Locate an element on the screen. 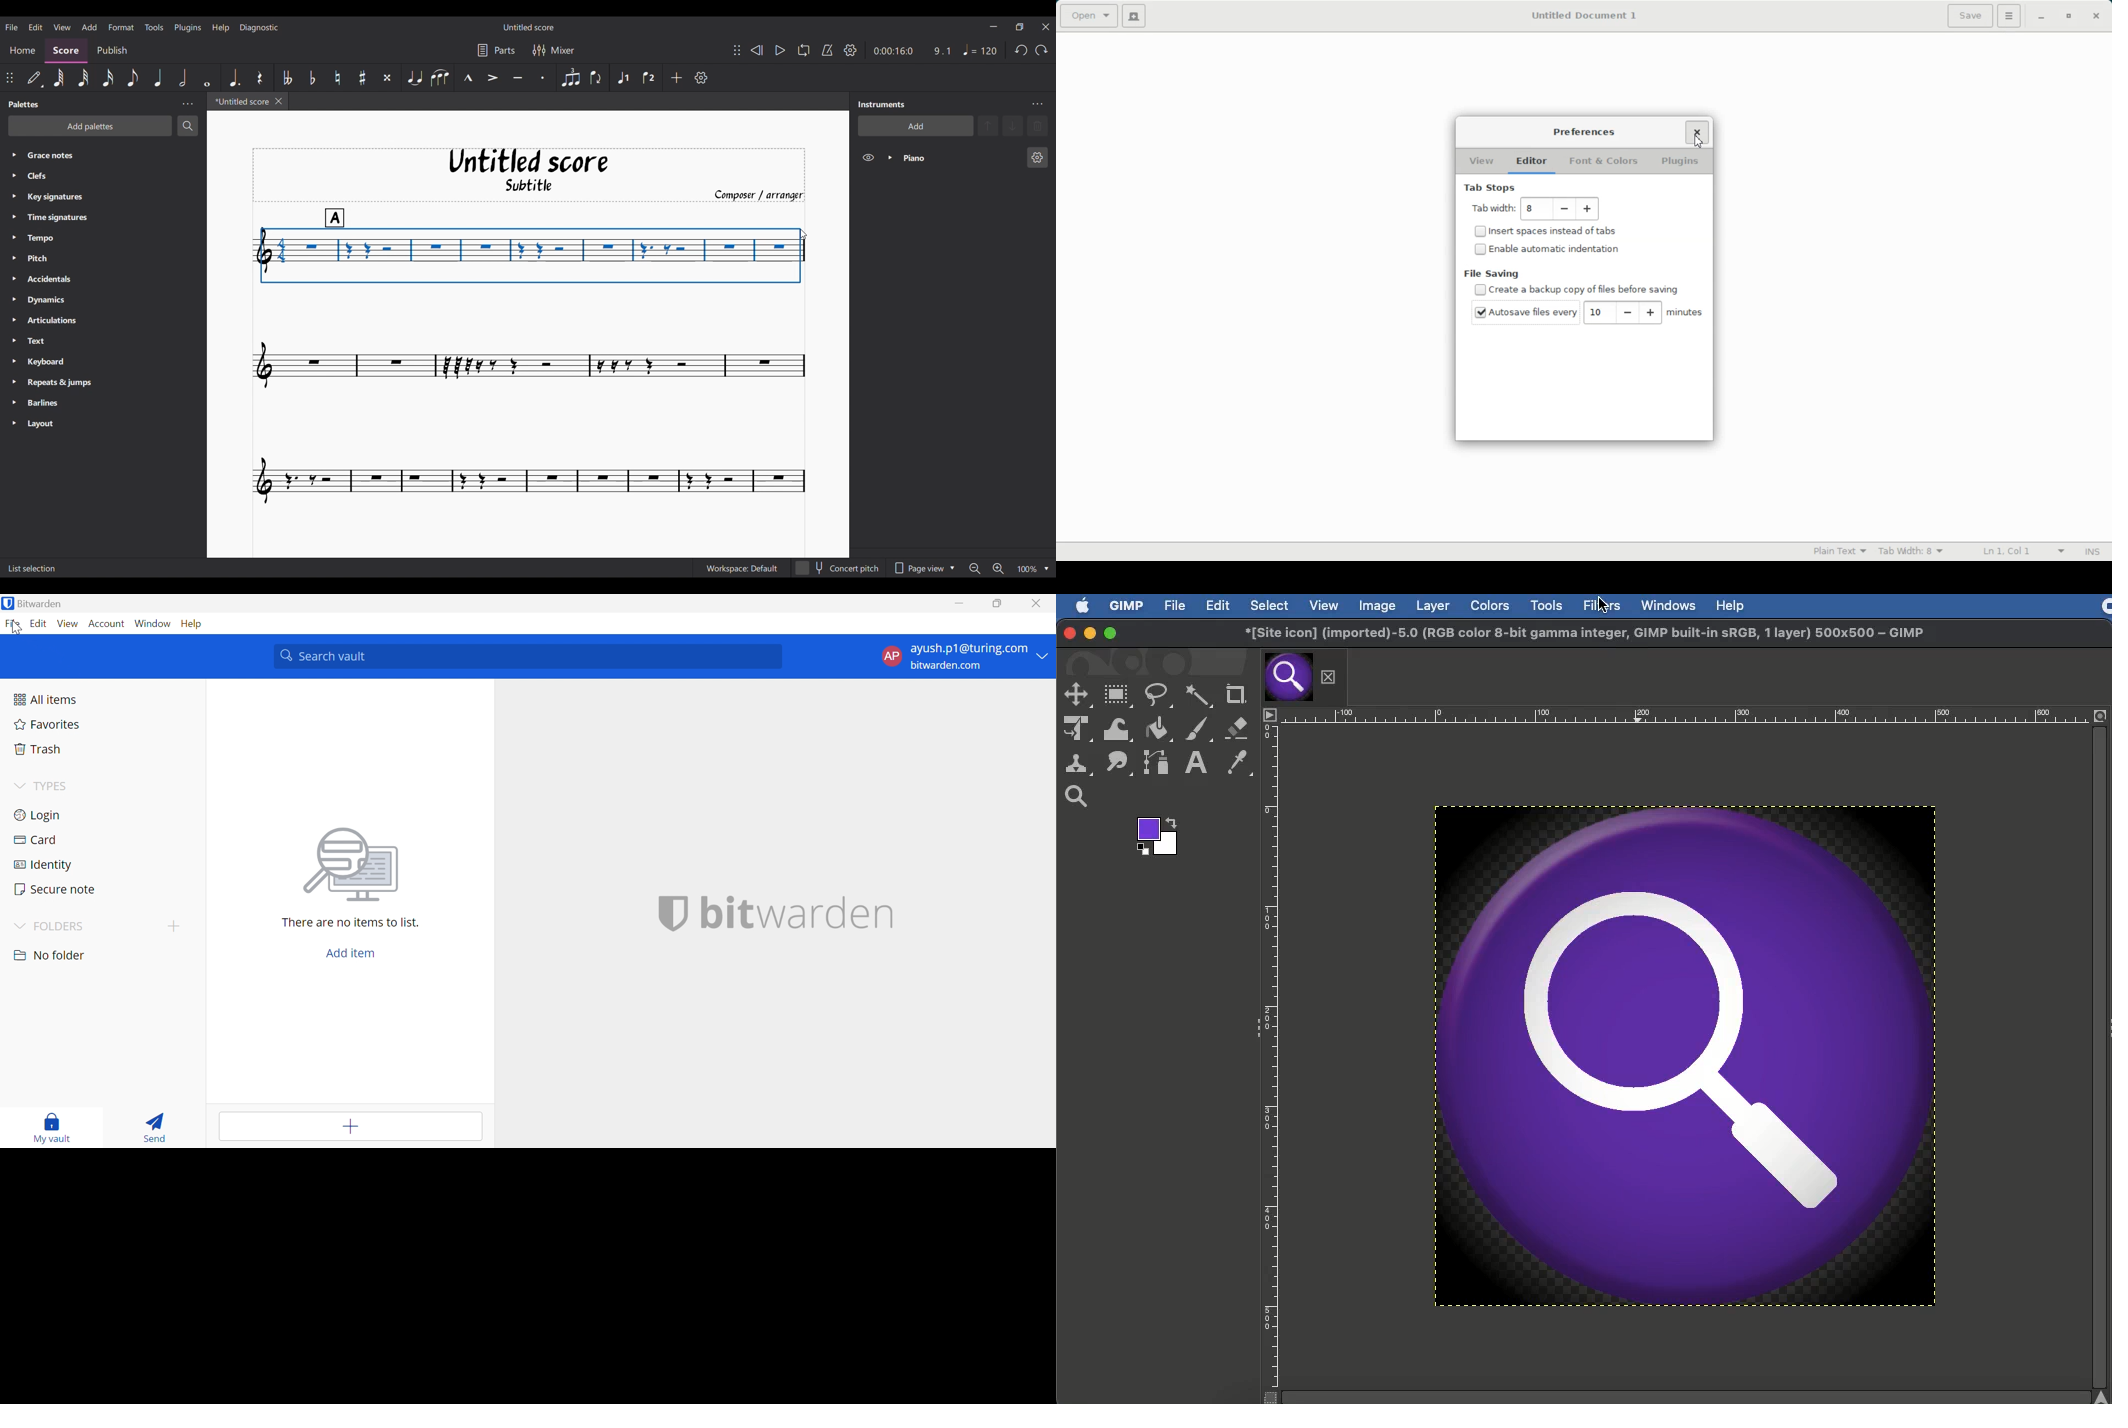  Secure note is located at coordinates (56, 889).